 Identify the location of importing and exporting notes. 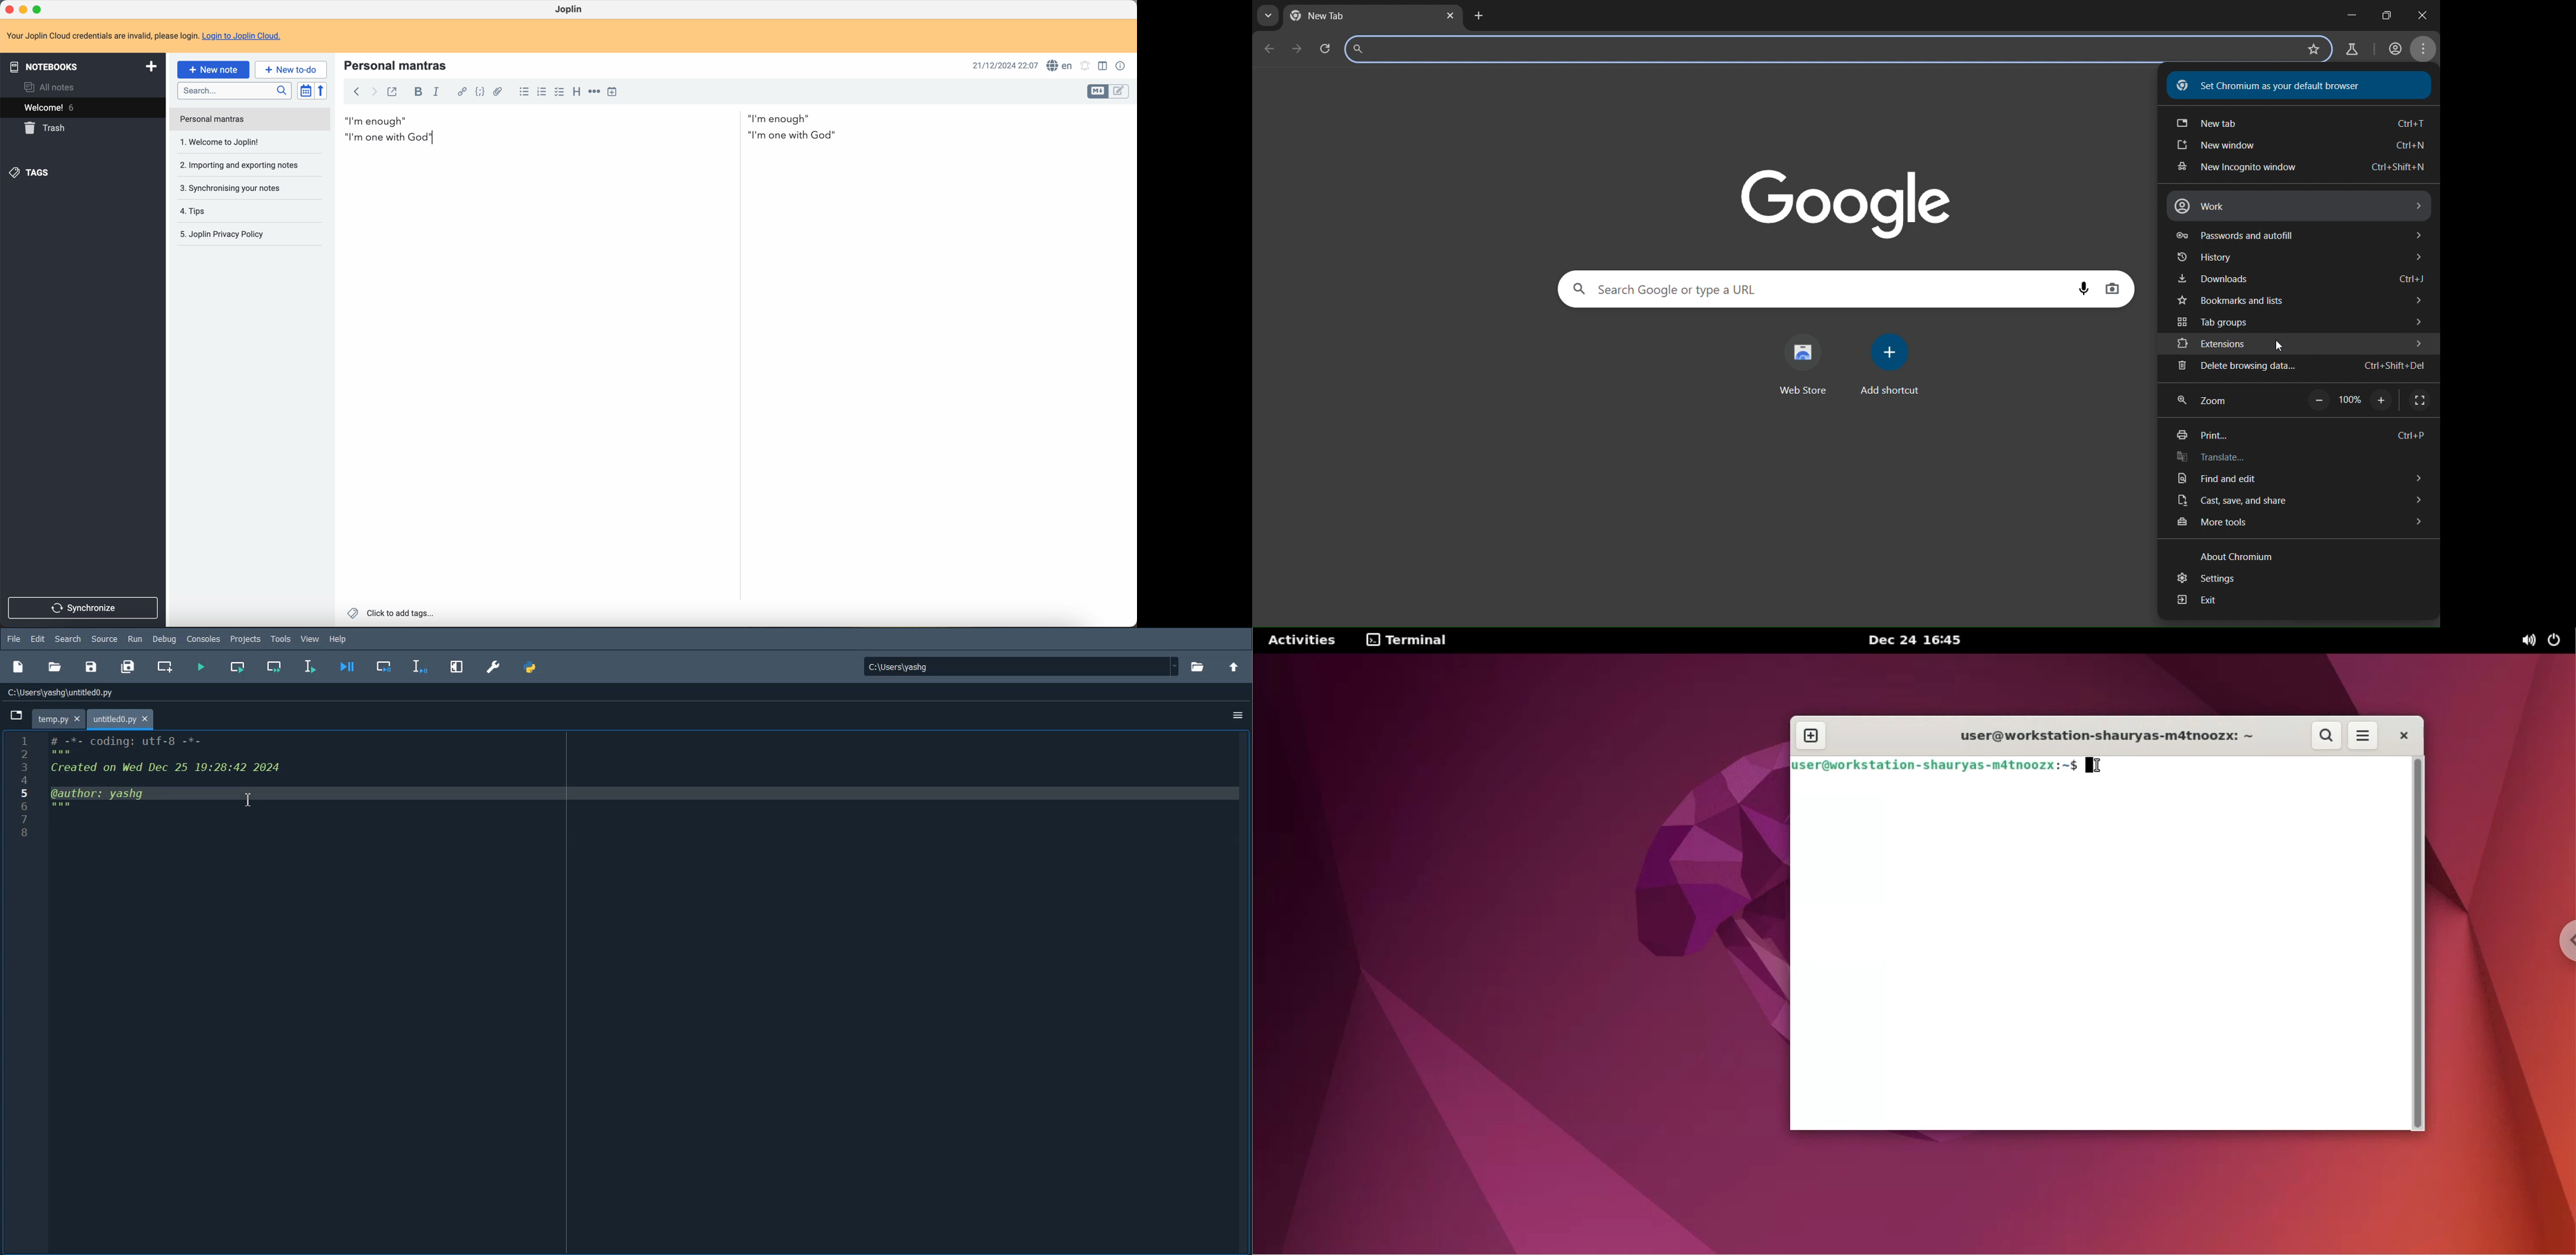
(239, 142).